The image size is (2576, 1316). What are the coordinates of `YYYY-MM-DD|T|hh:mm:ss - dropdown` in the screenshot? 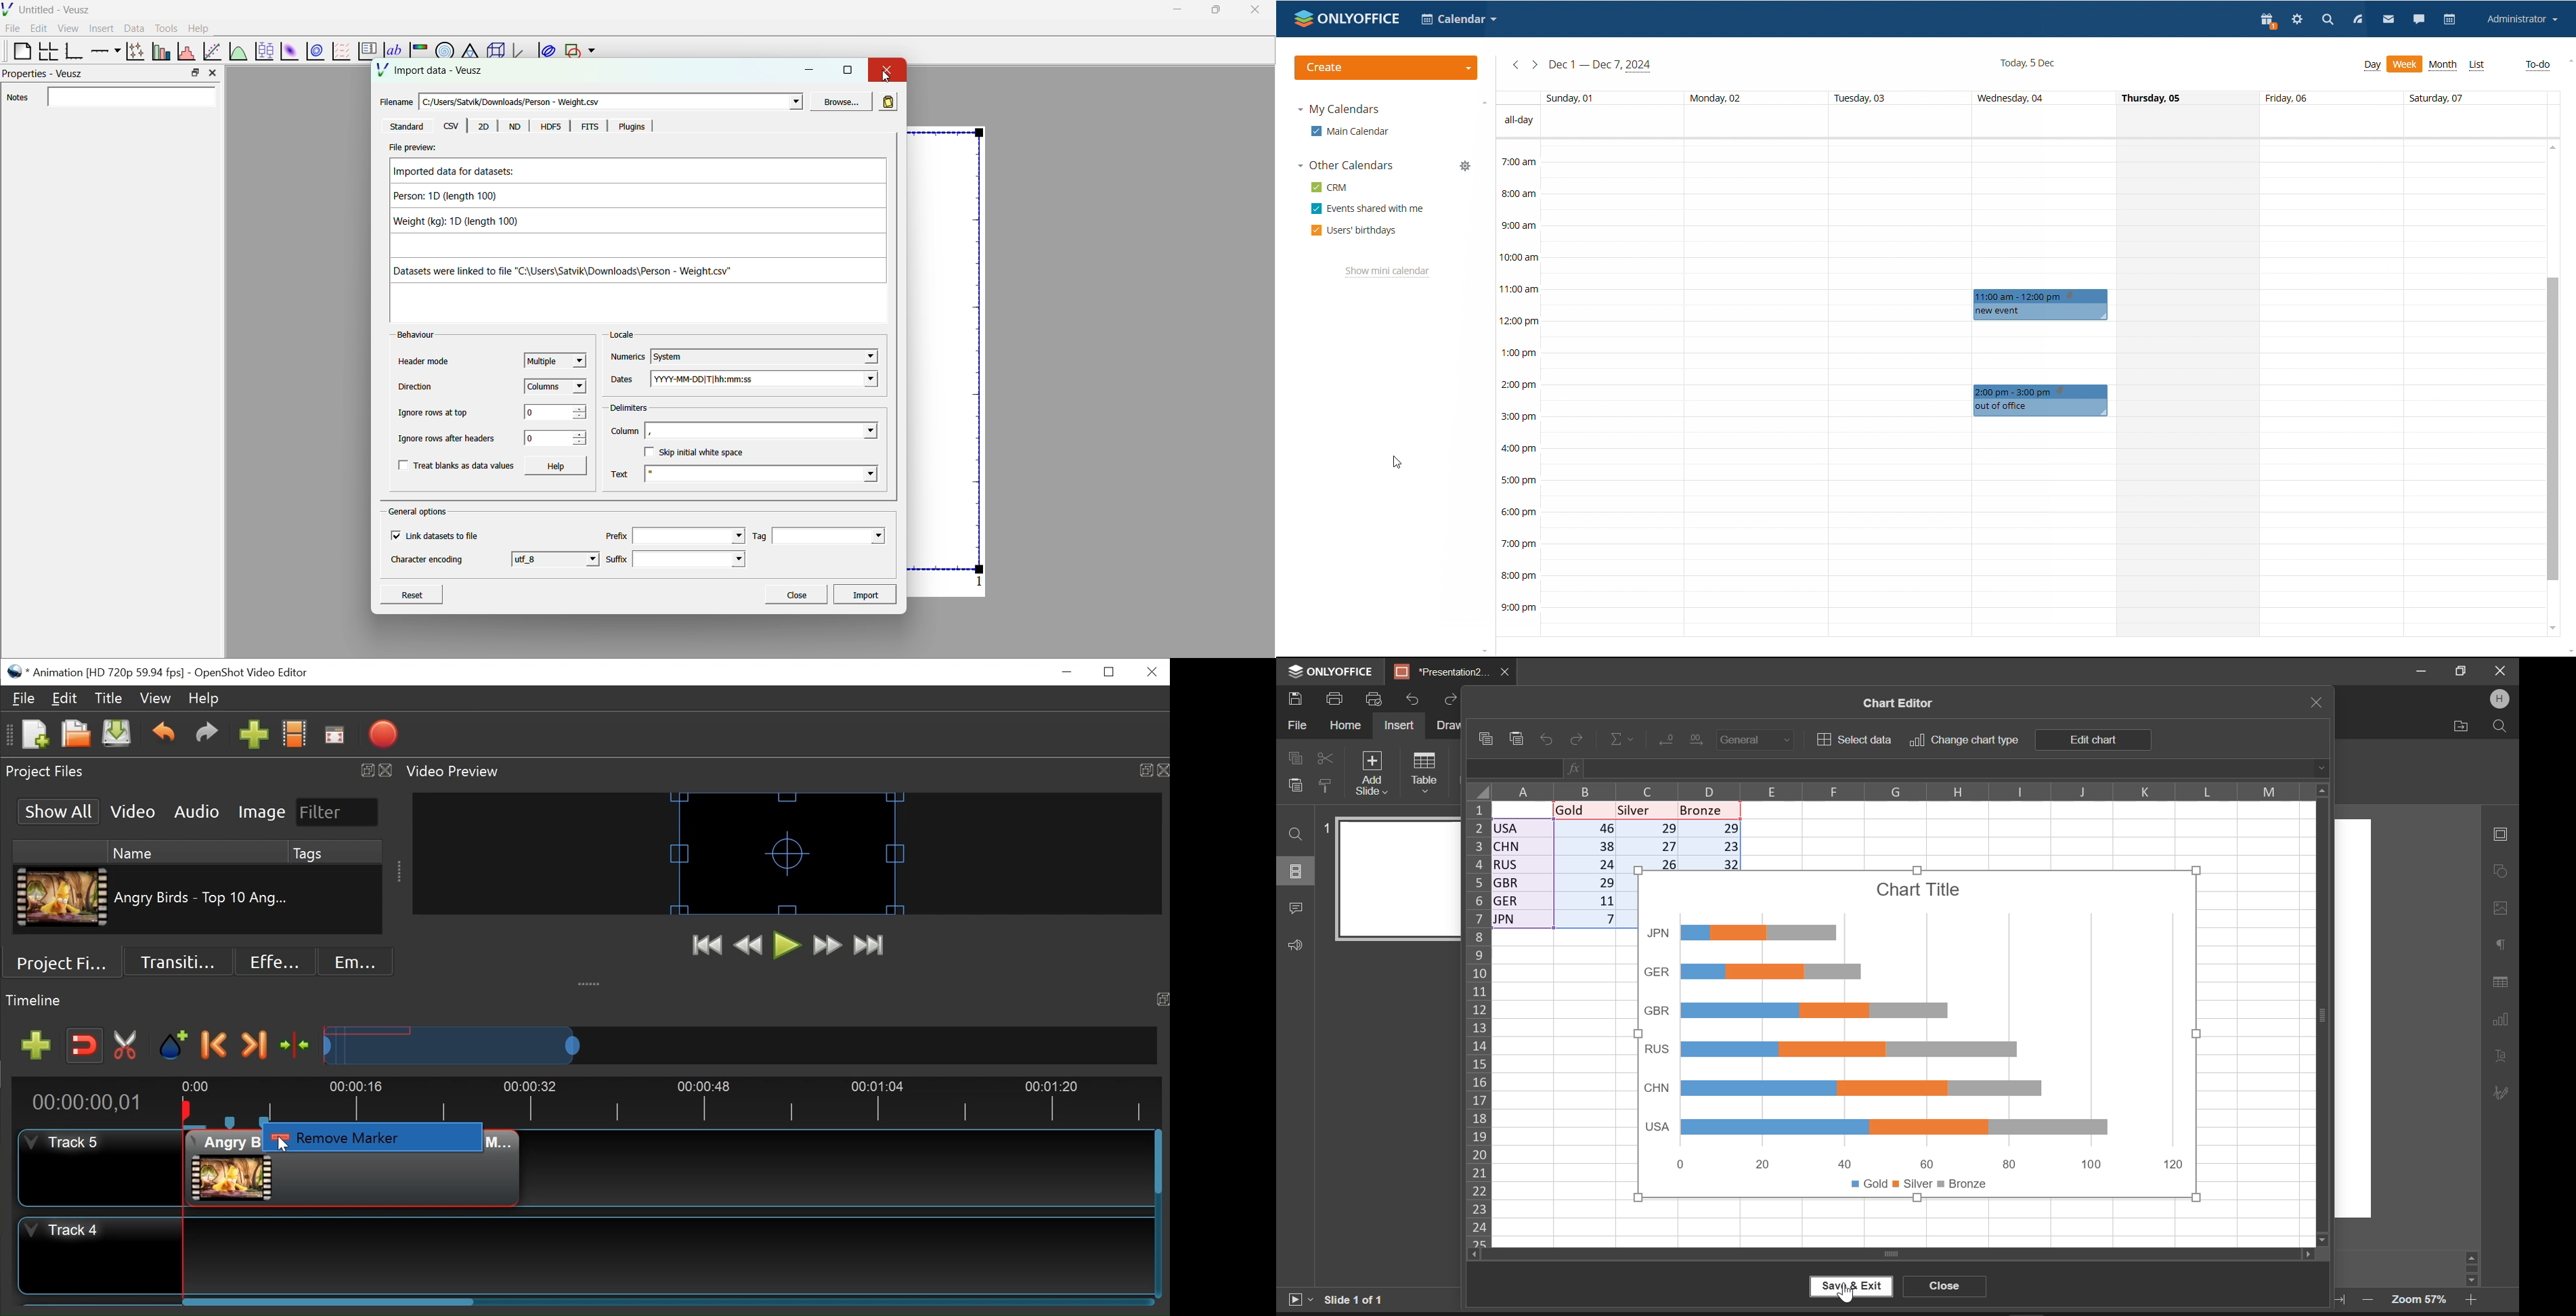 It's located at (775, 380).